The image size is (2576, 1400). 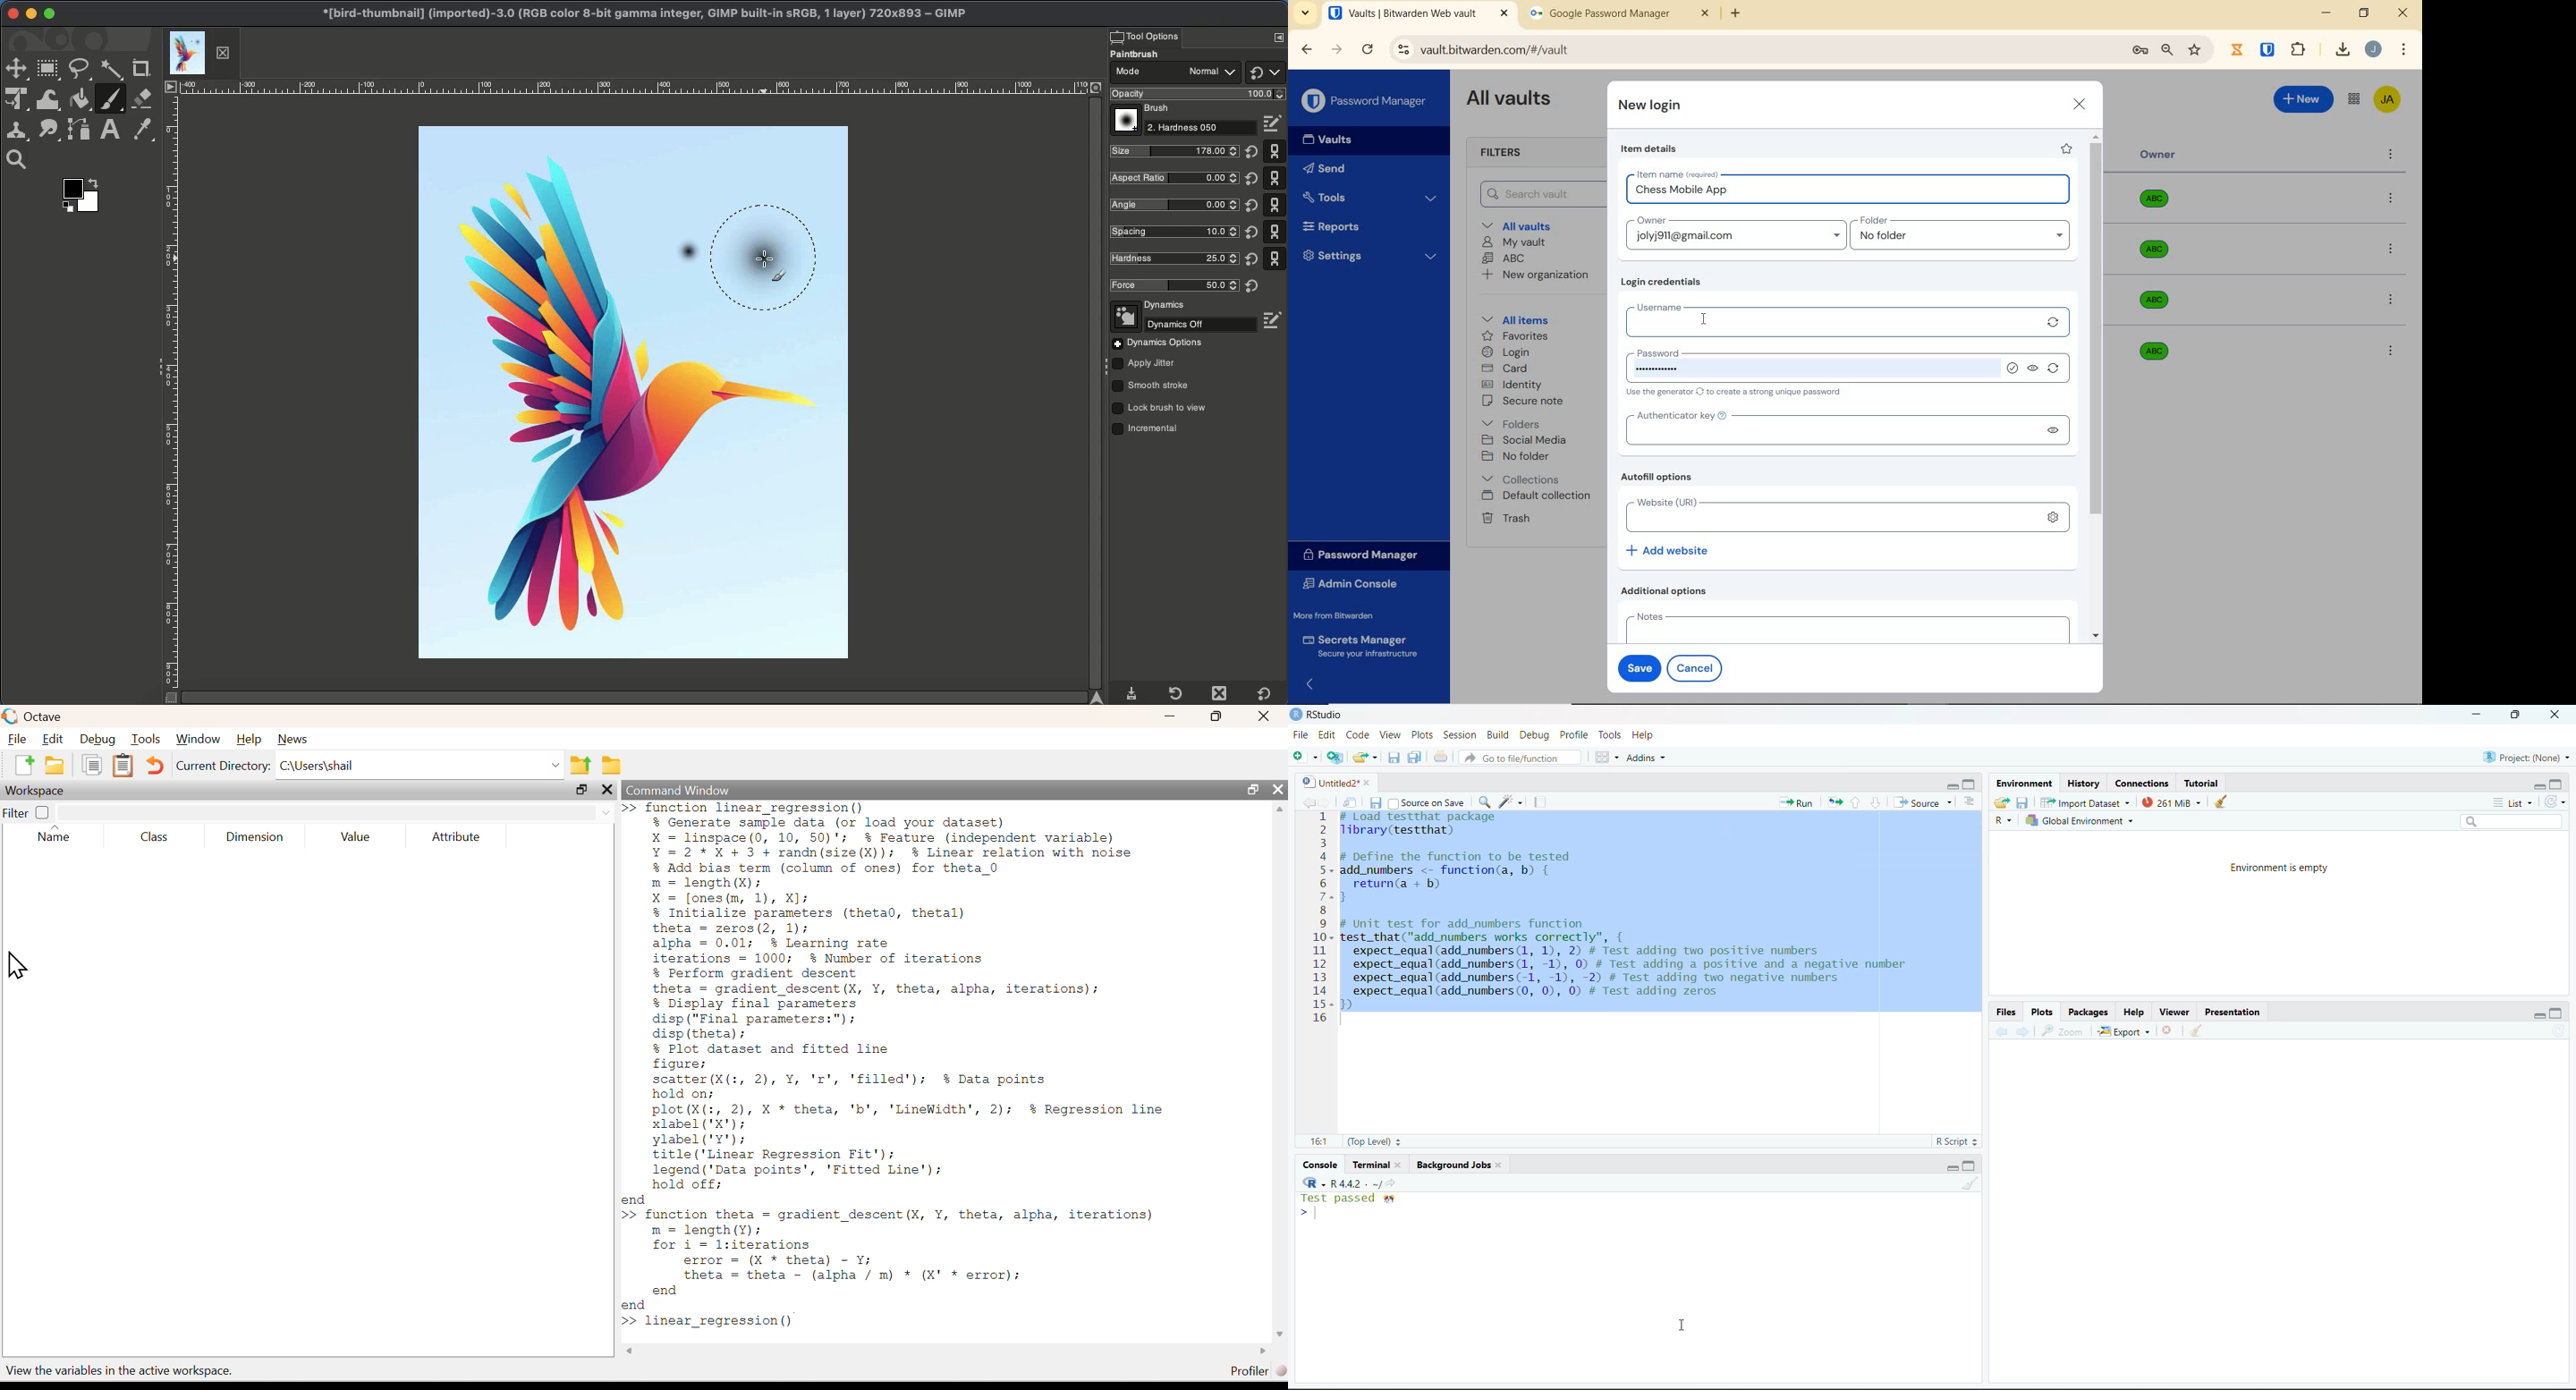 I want to click on clear console, so click(x=2223, y=803).